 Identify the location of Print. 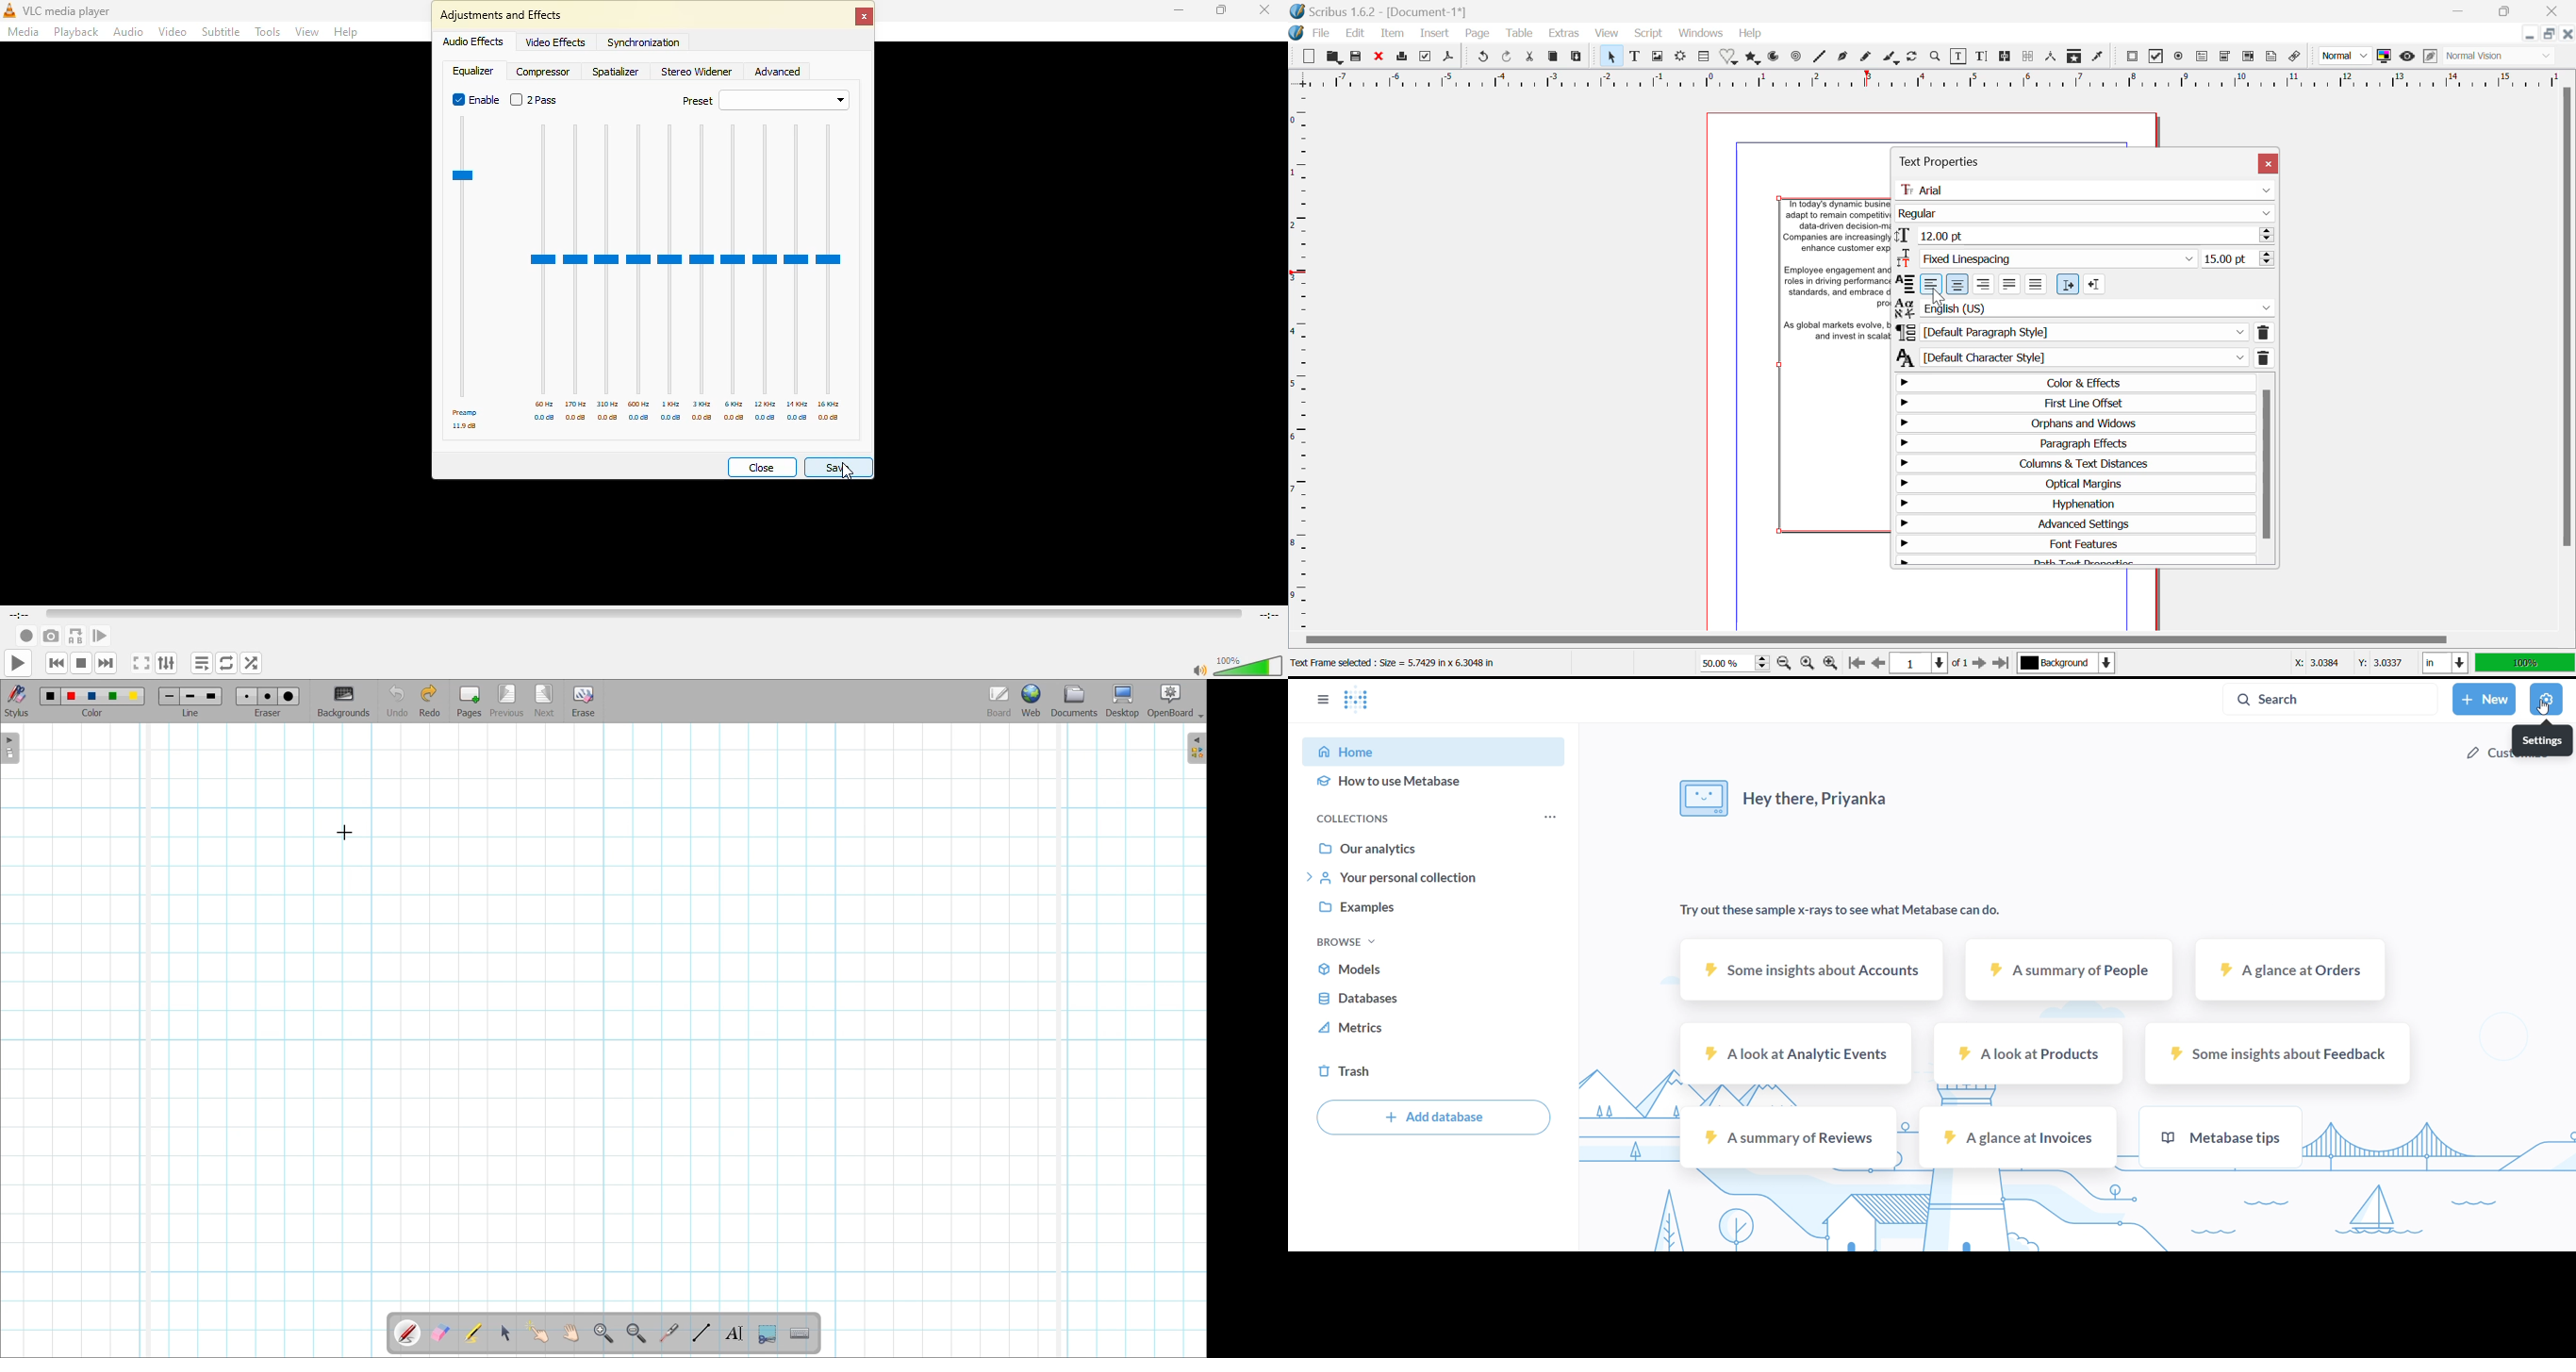
(1404, 57).